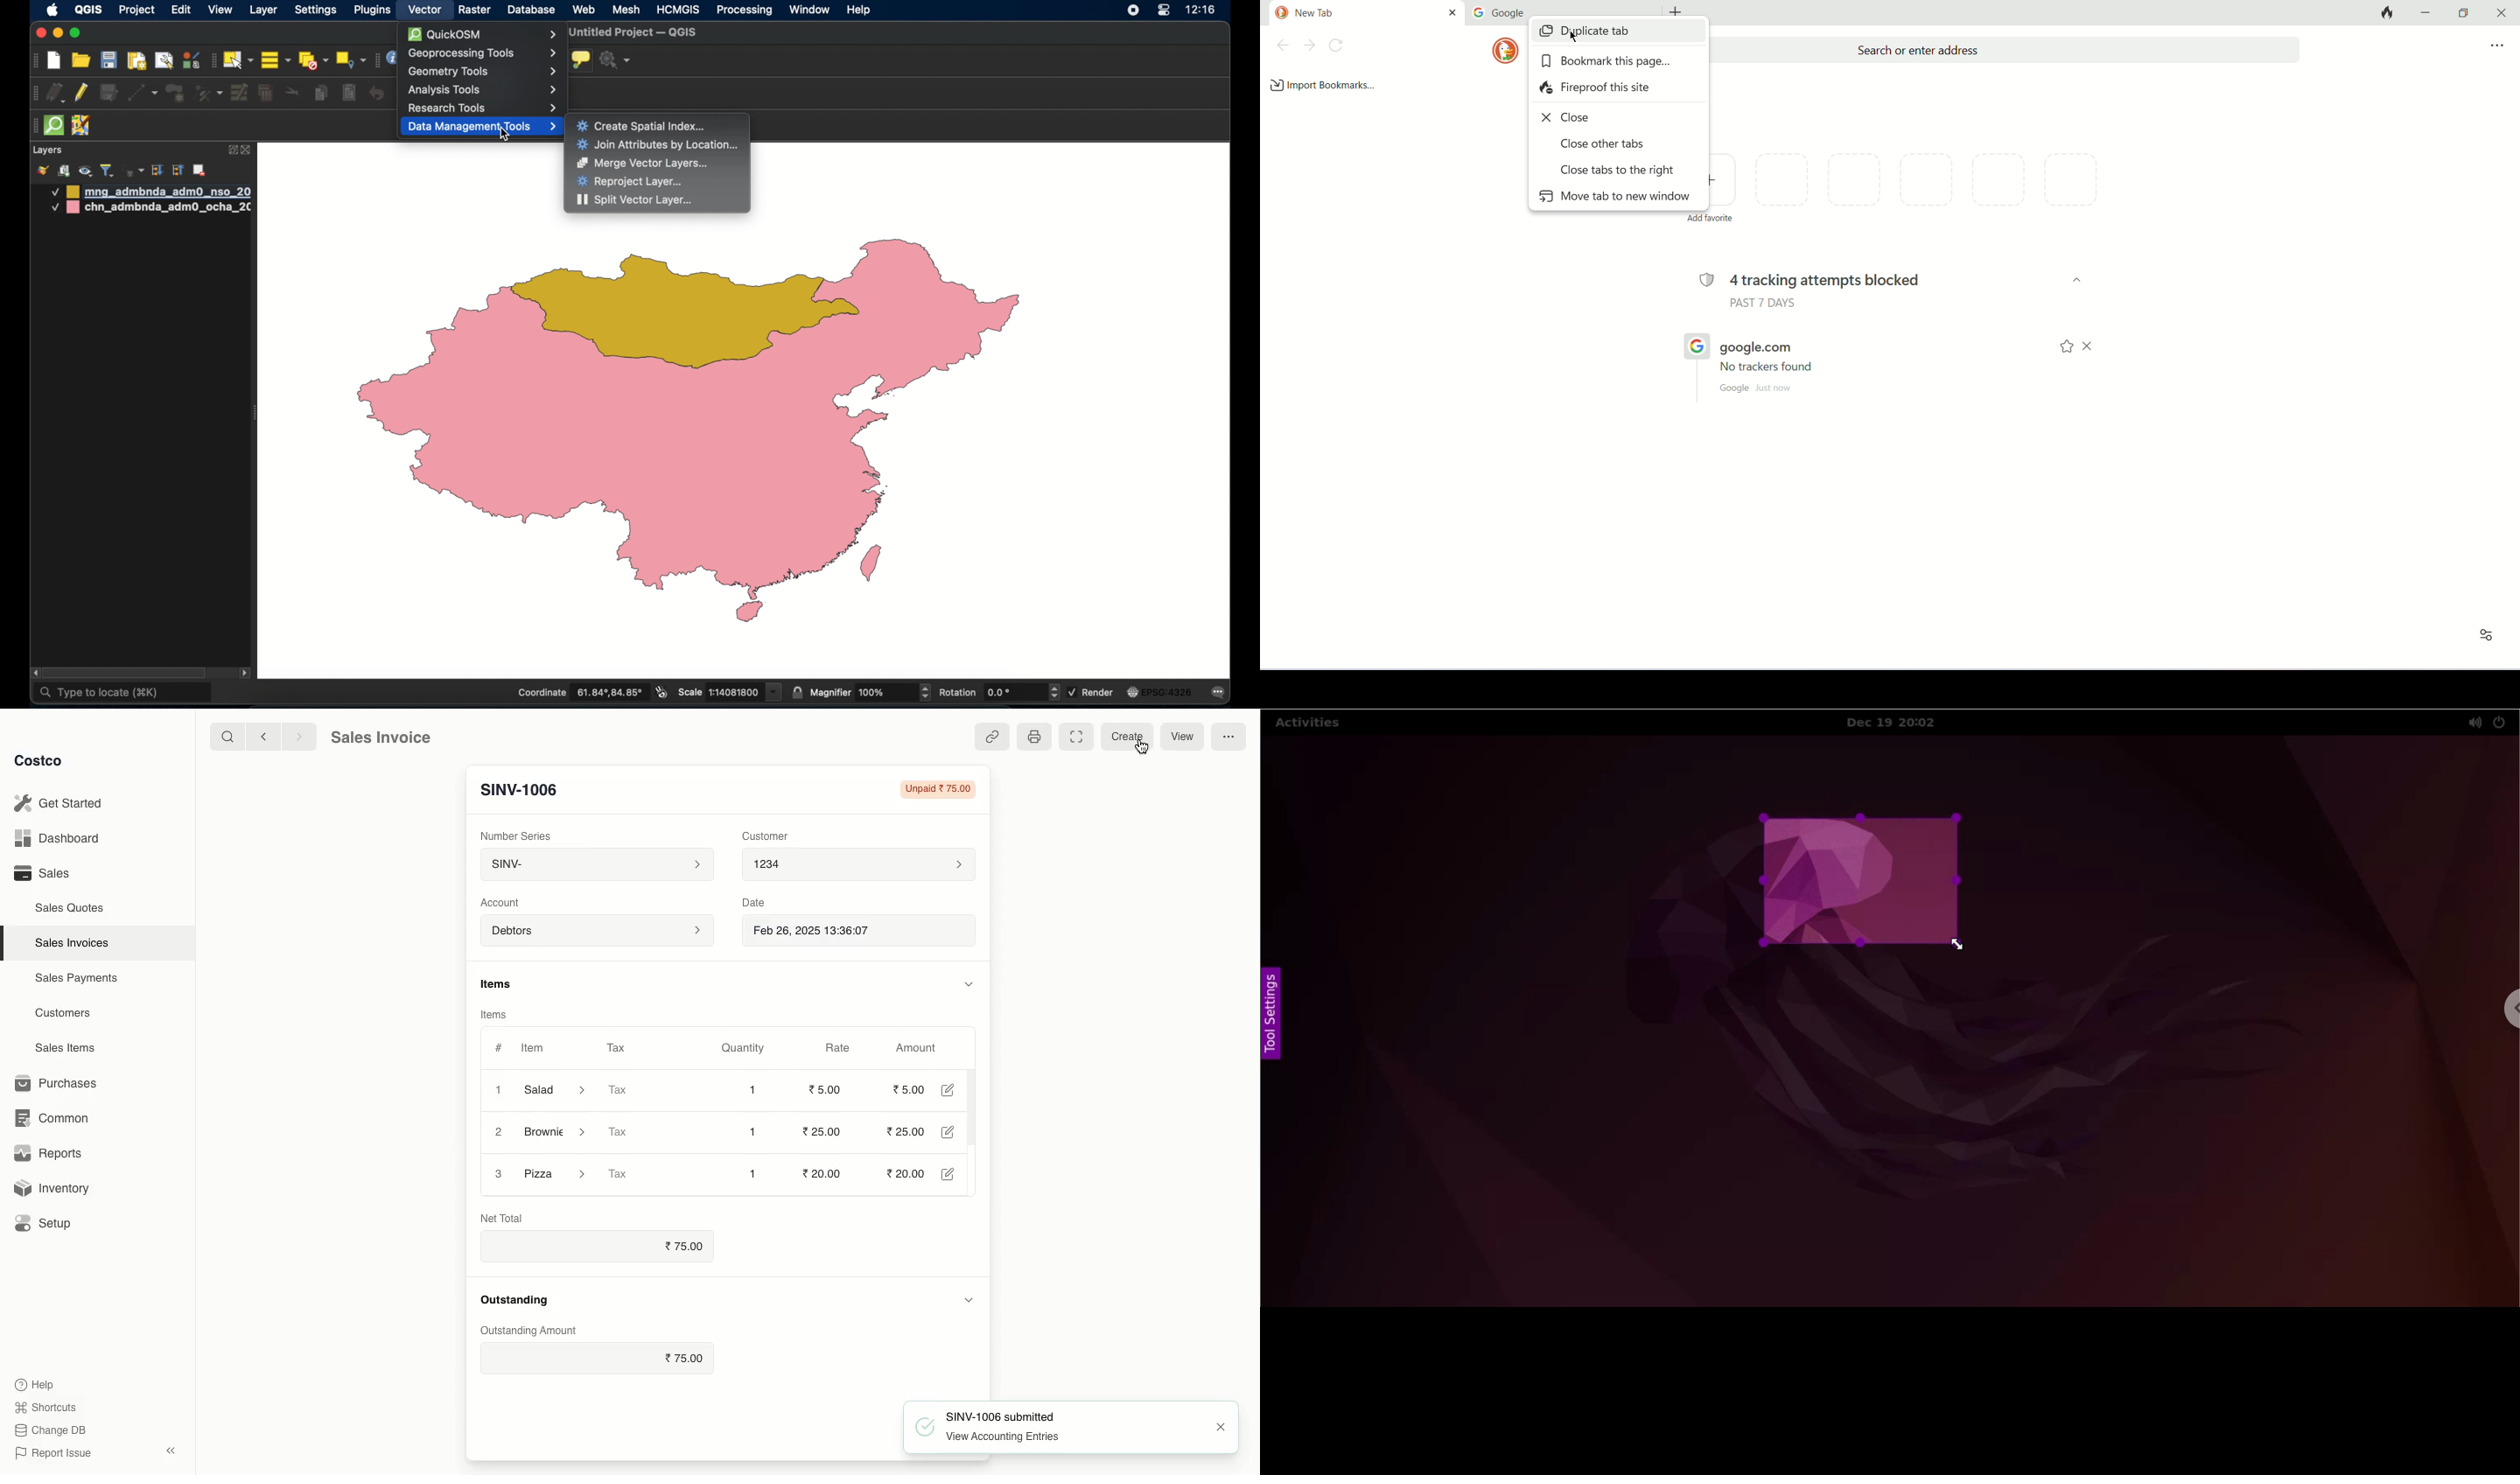 The height and width of the screenshot is (1484, 2520). What do you see at coordinates (556, 1132) in the screenshot?
I see `Brownie` at bounding box center [556, 1132].